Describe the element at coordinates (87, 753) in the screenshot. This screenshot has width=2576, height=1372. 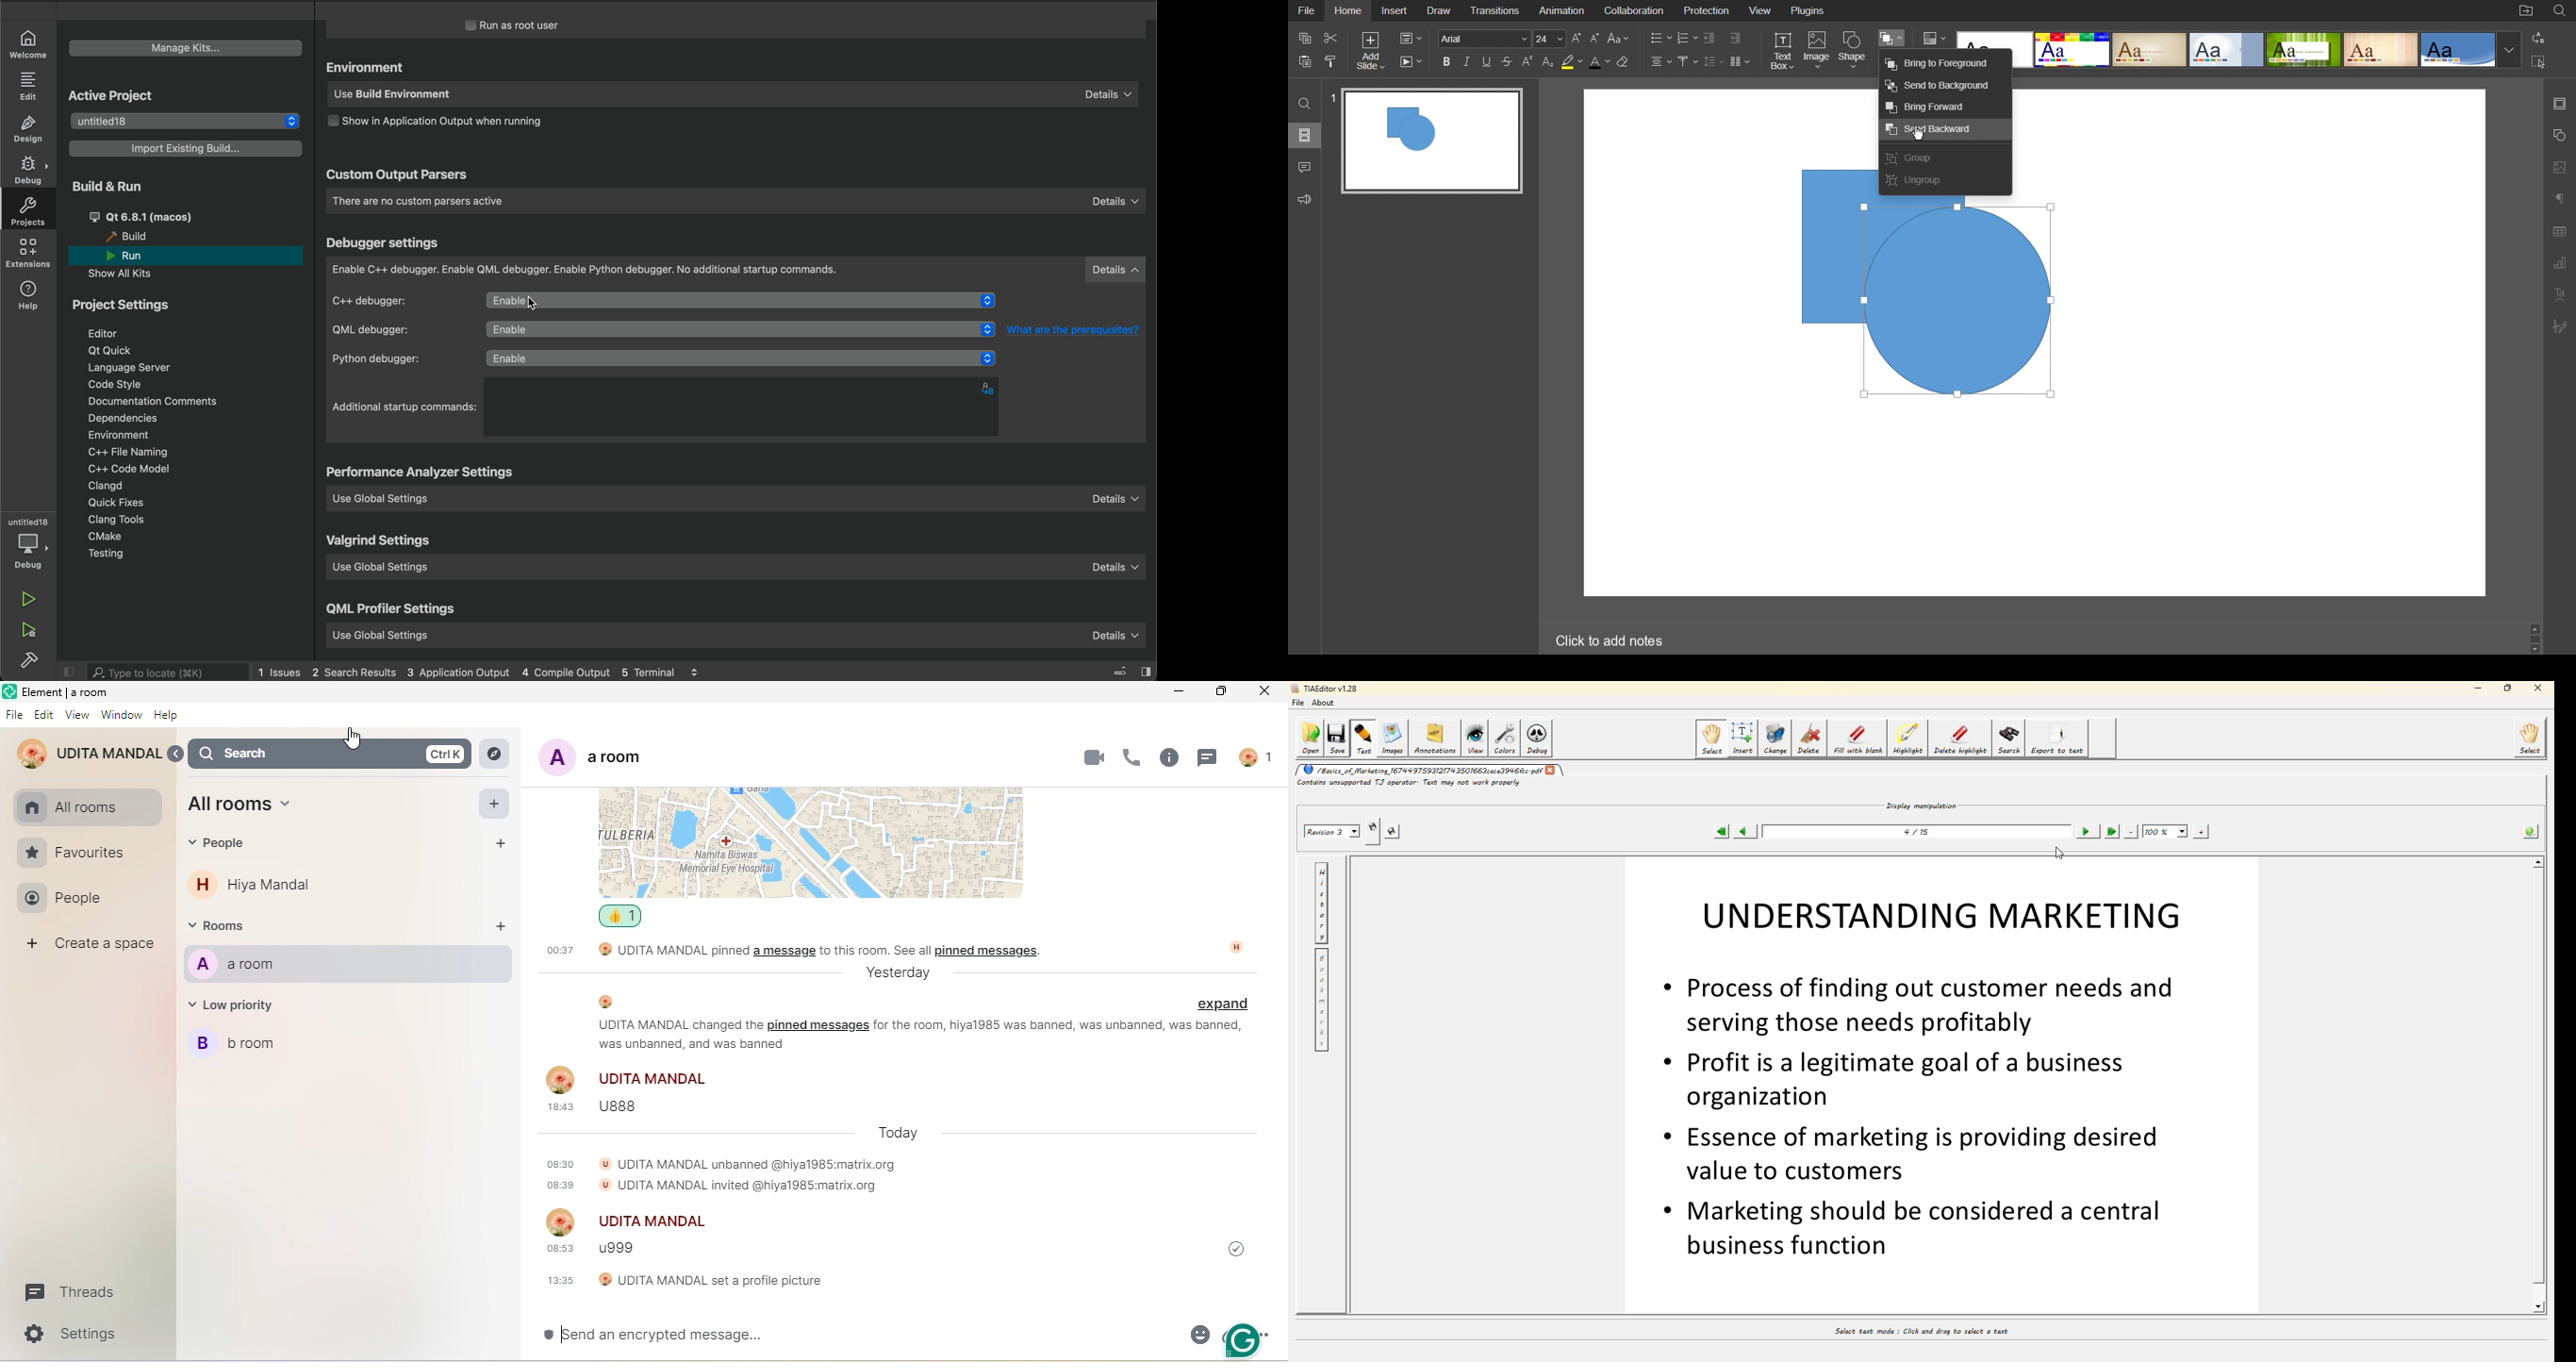
I see `UDITA MANDAL` at that location.